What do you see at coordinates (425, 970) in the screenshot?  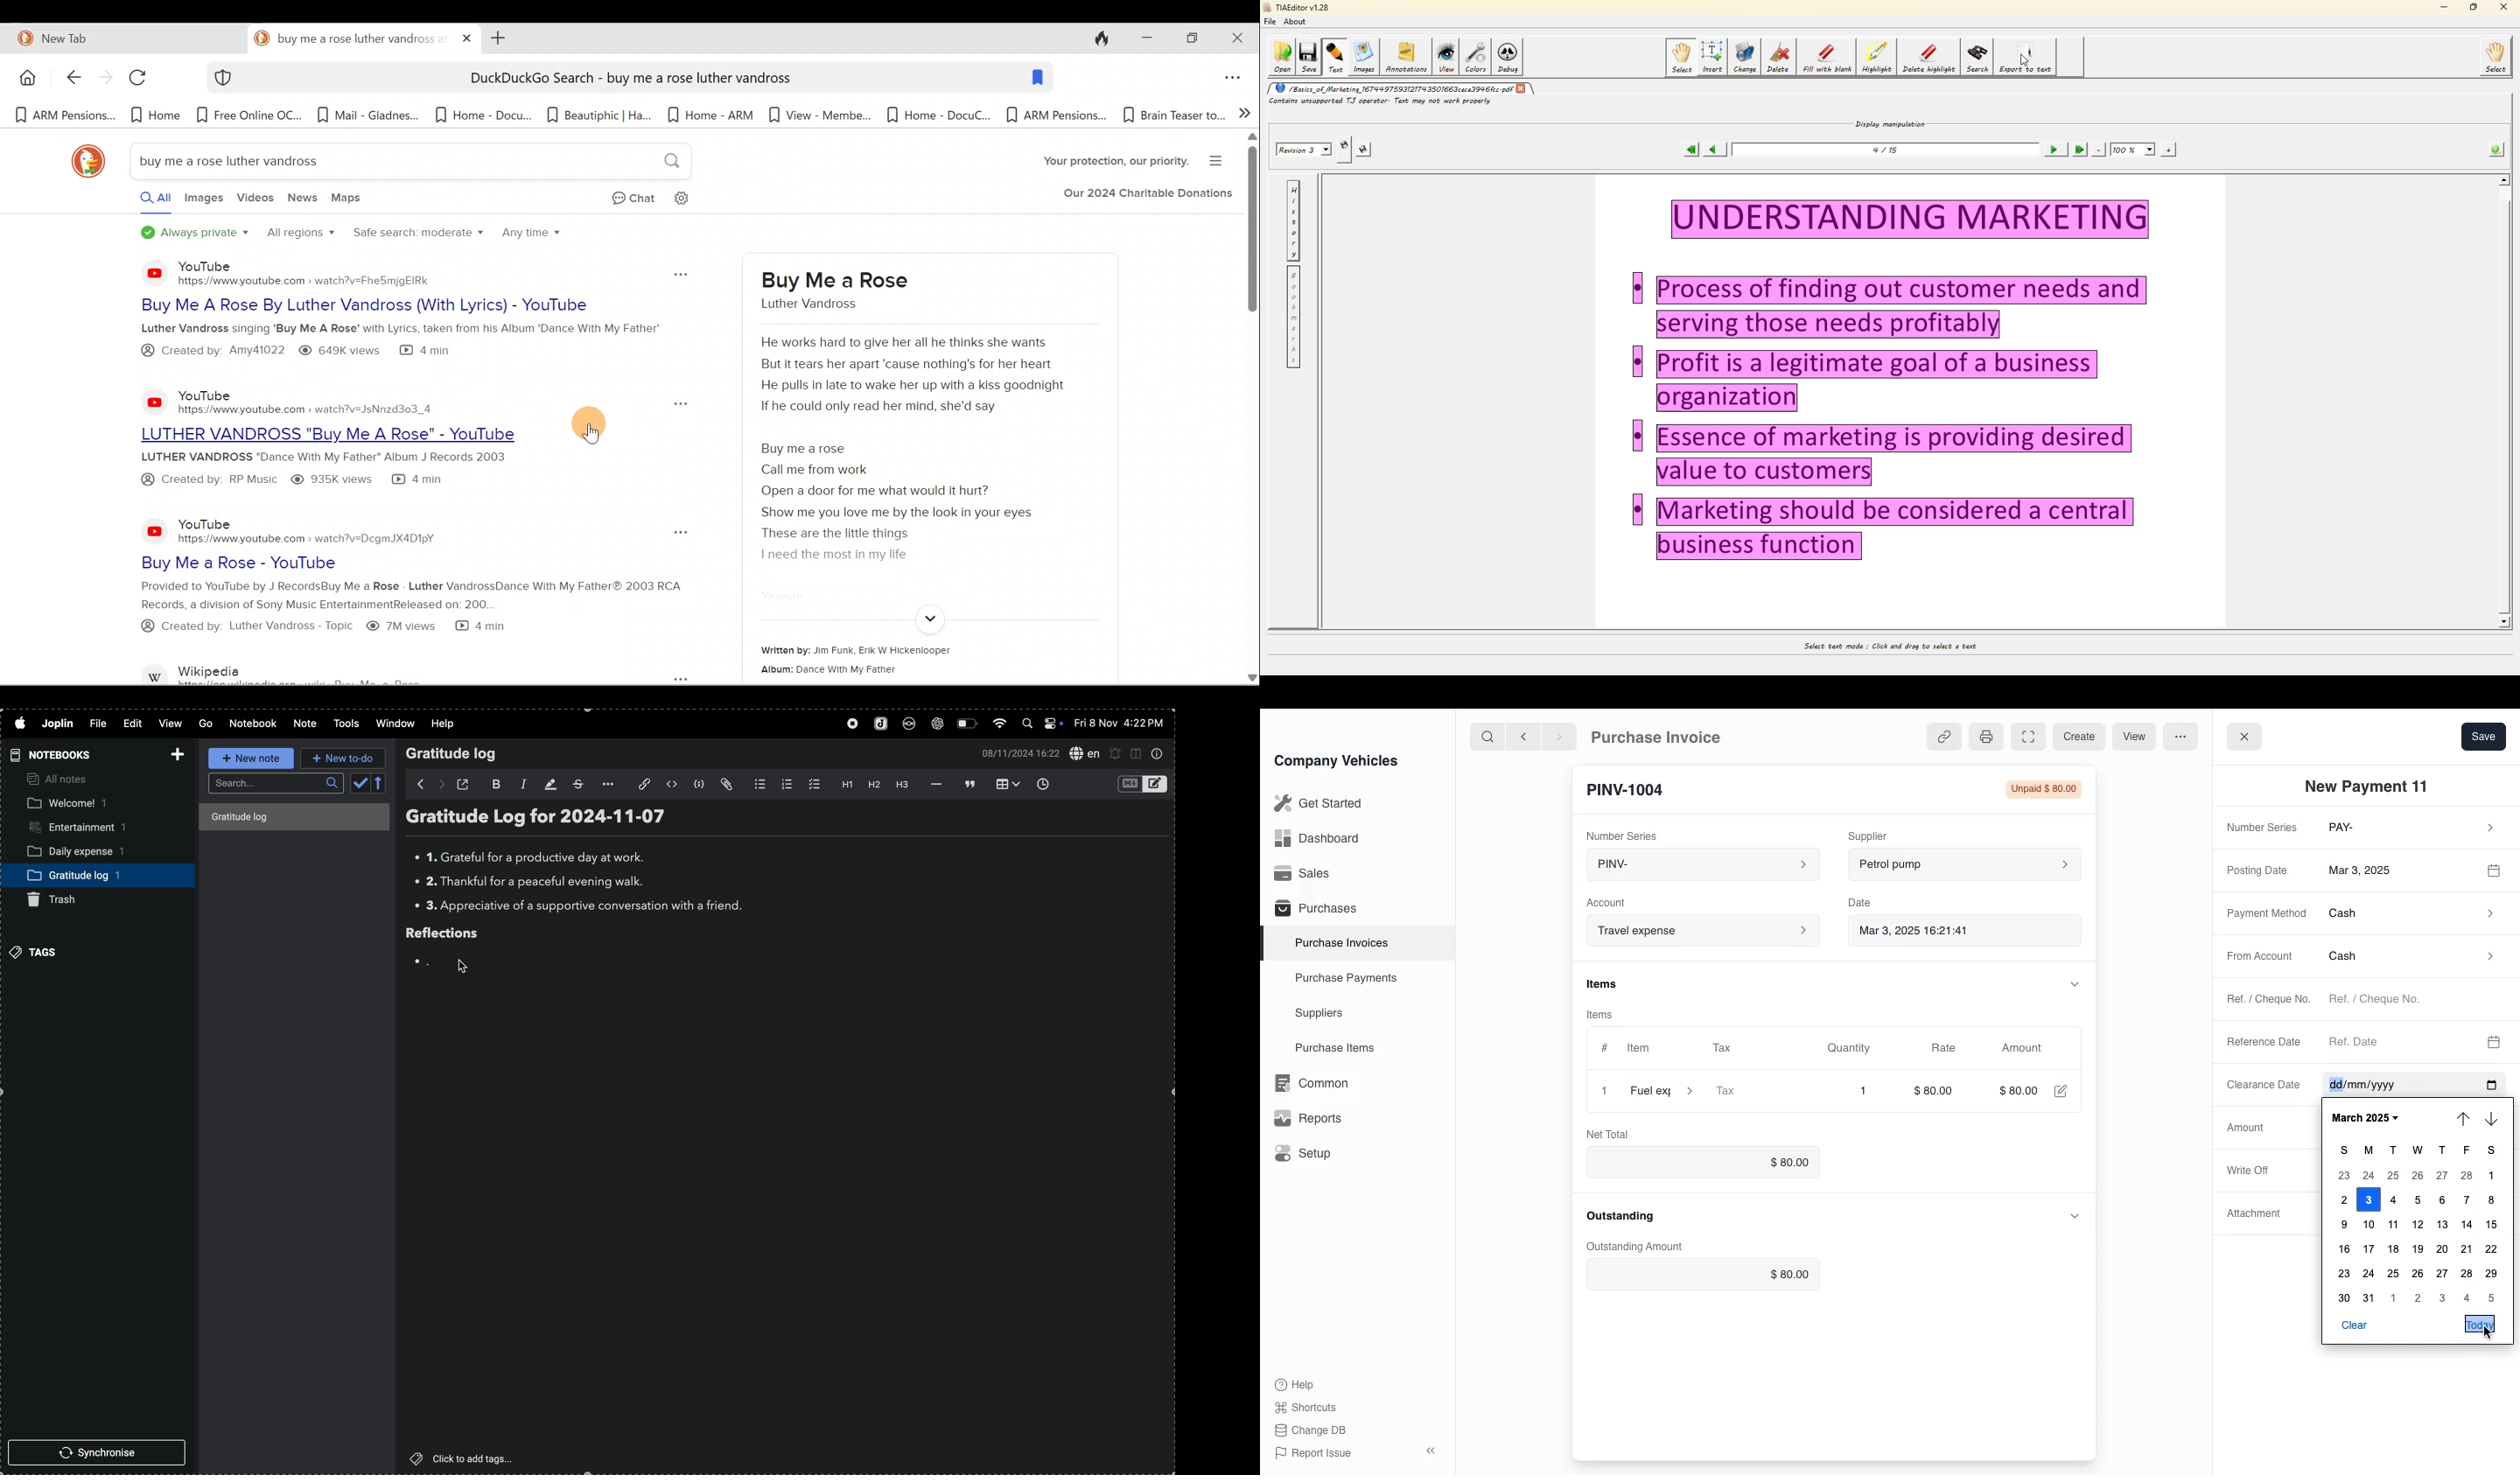 I see `` at bounding box center [425, 970].